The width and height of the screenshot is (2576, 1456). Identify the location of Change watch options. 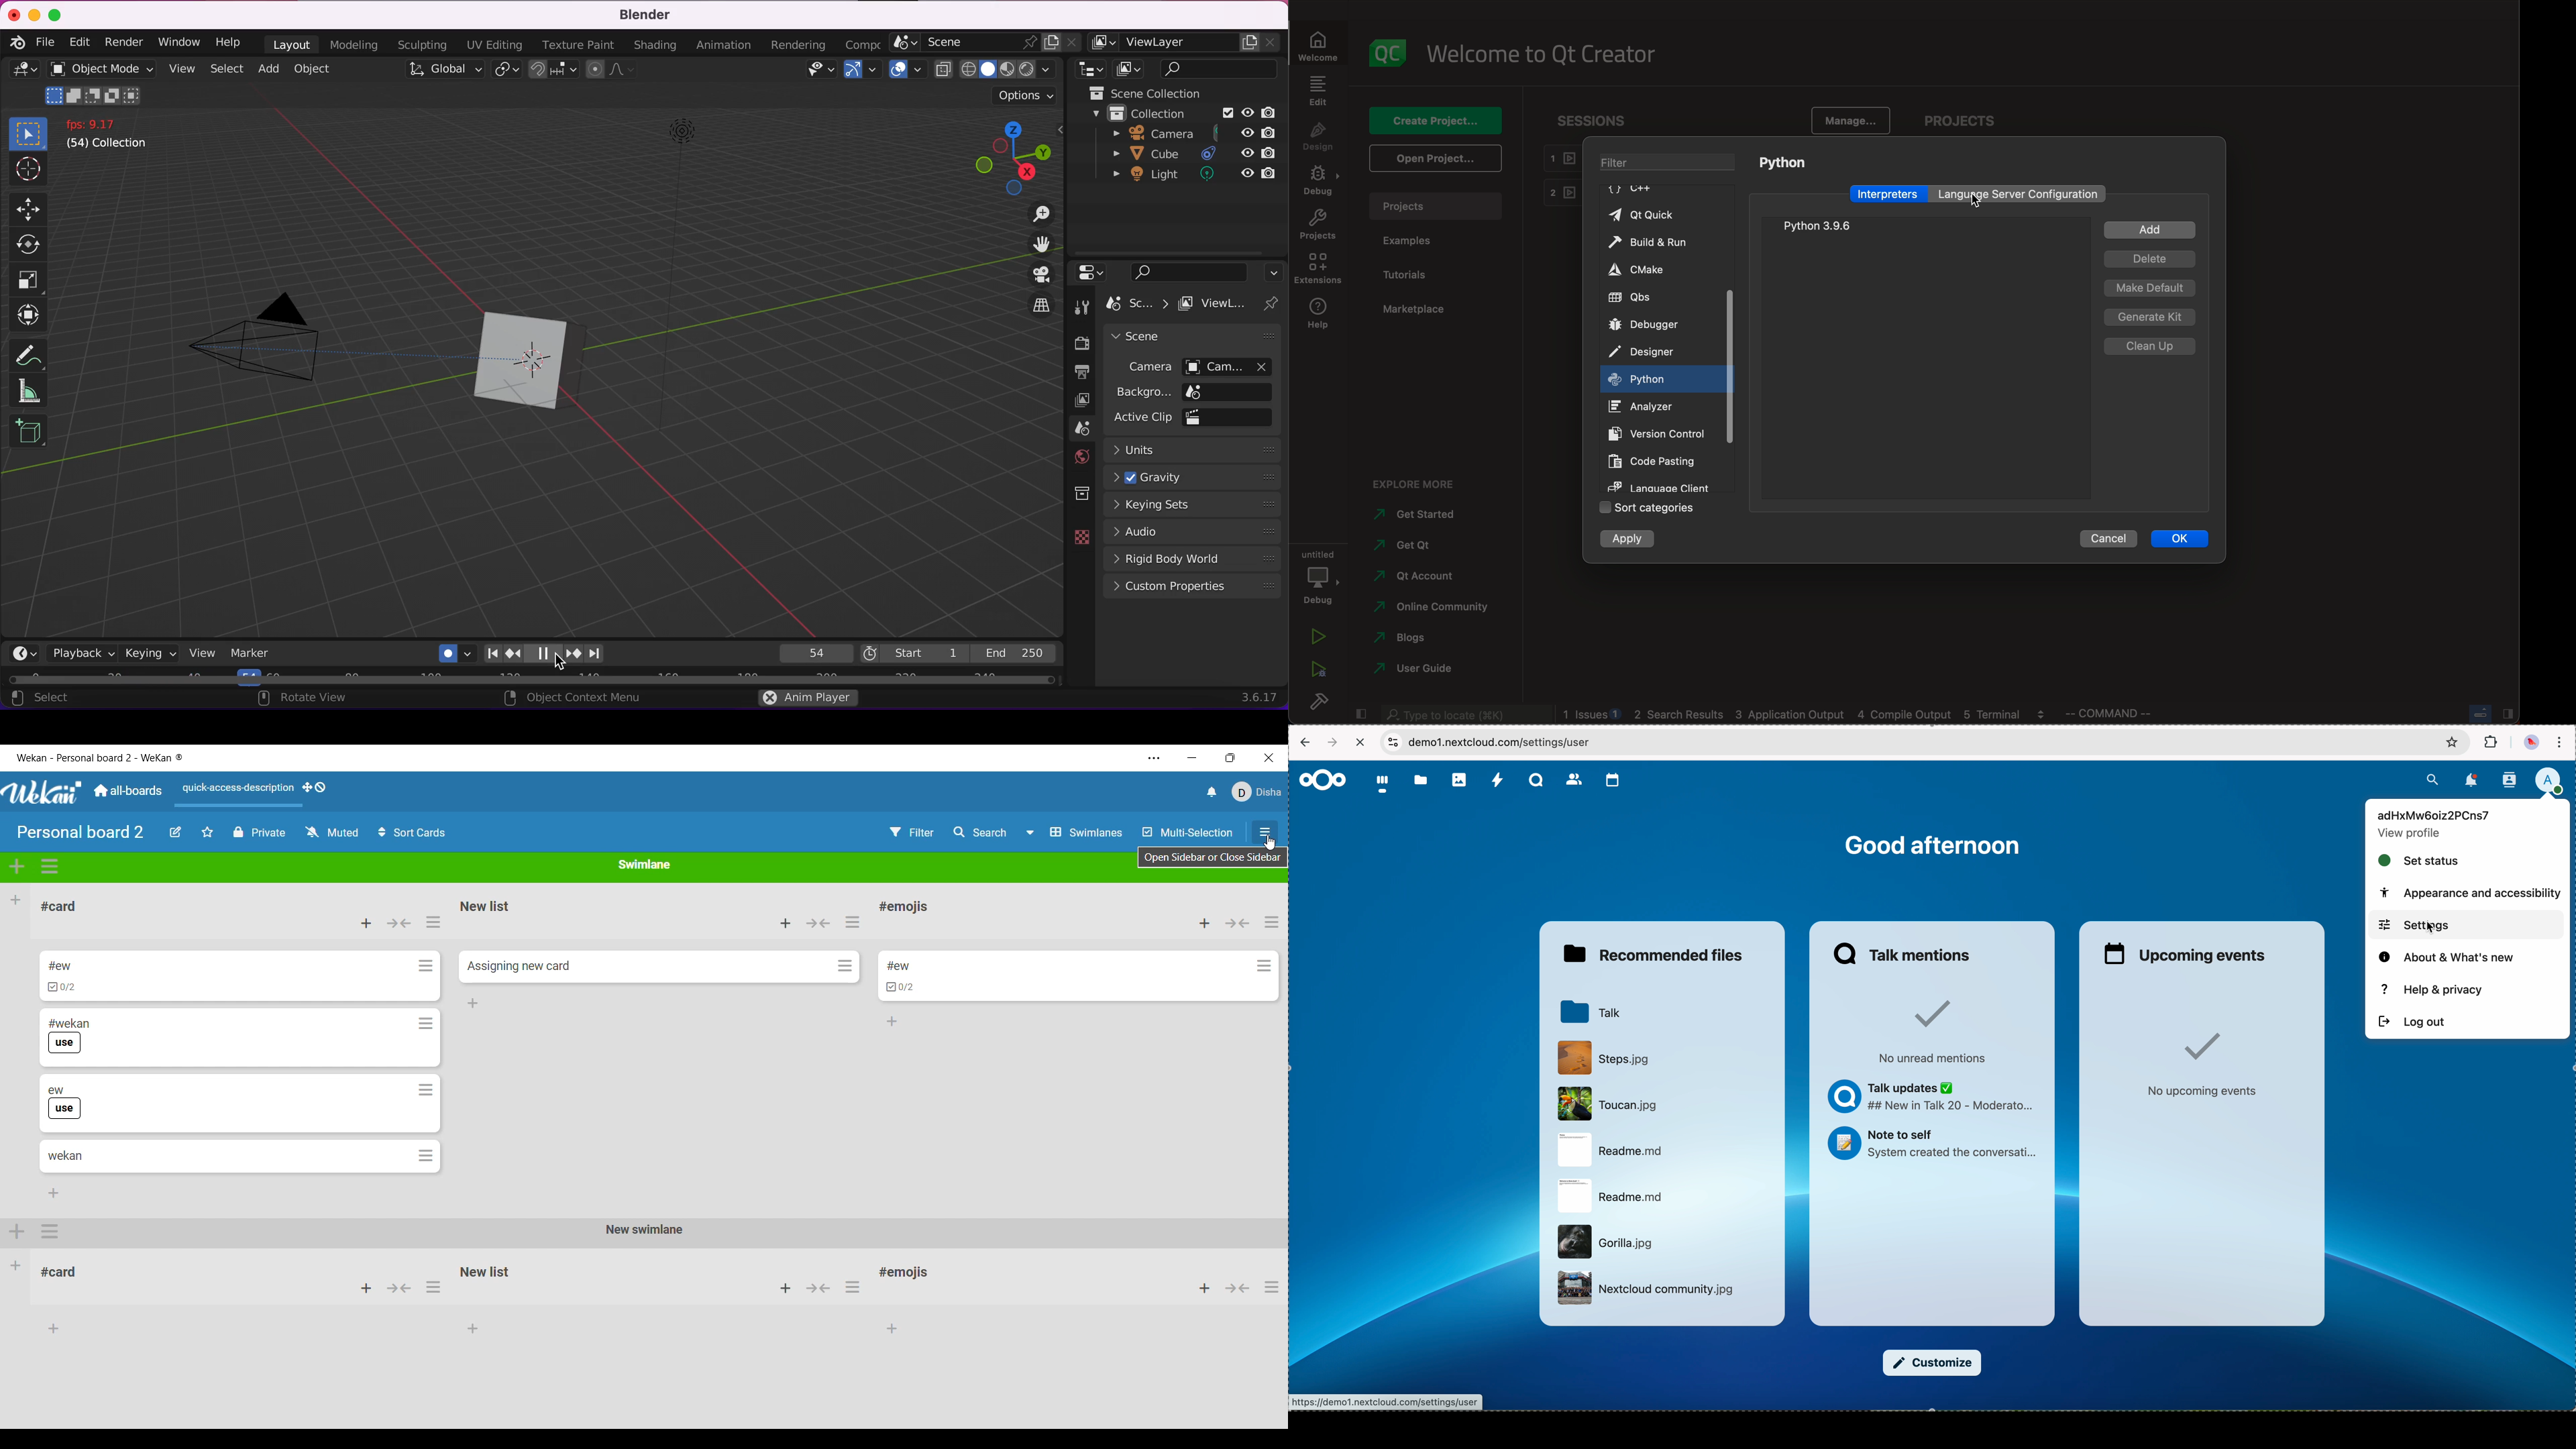
(333, 833).